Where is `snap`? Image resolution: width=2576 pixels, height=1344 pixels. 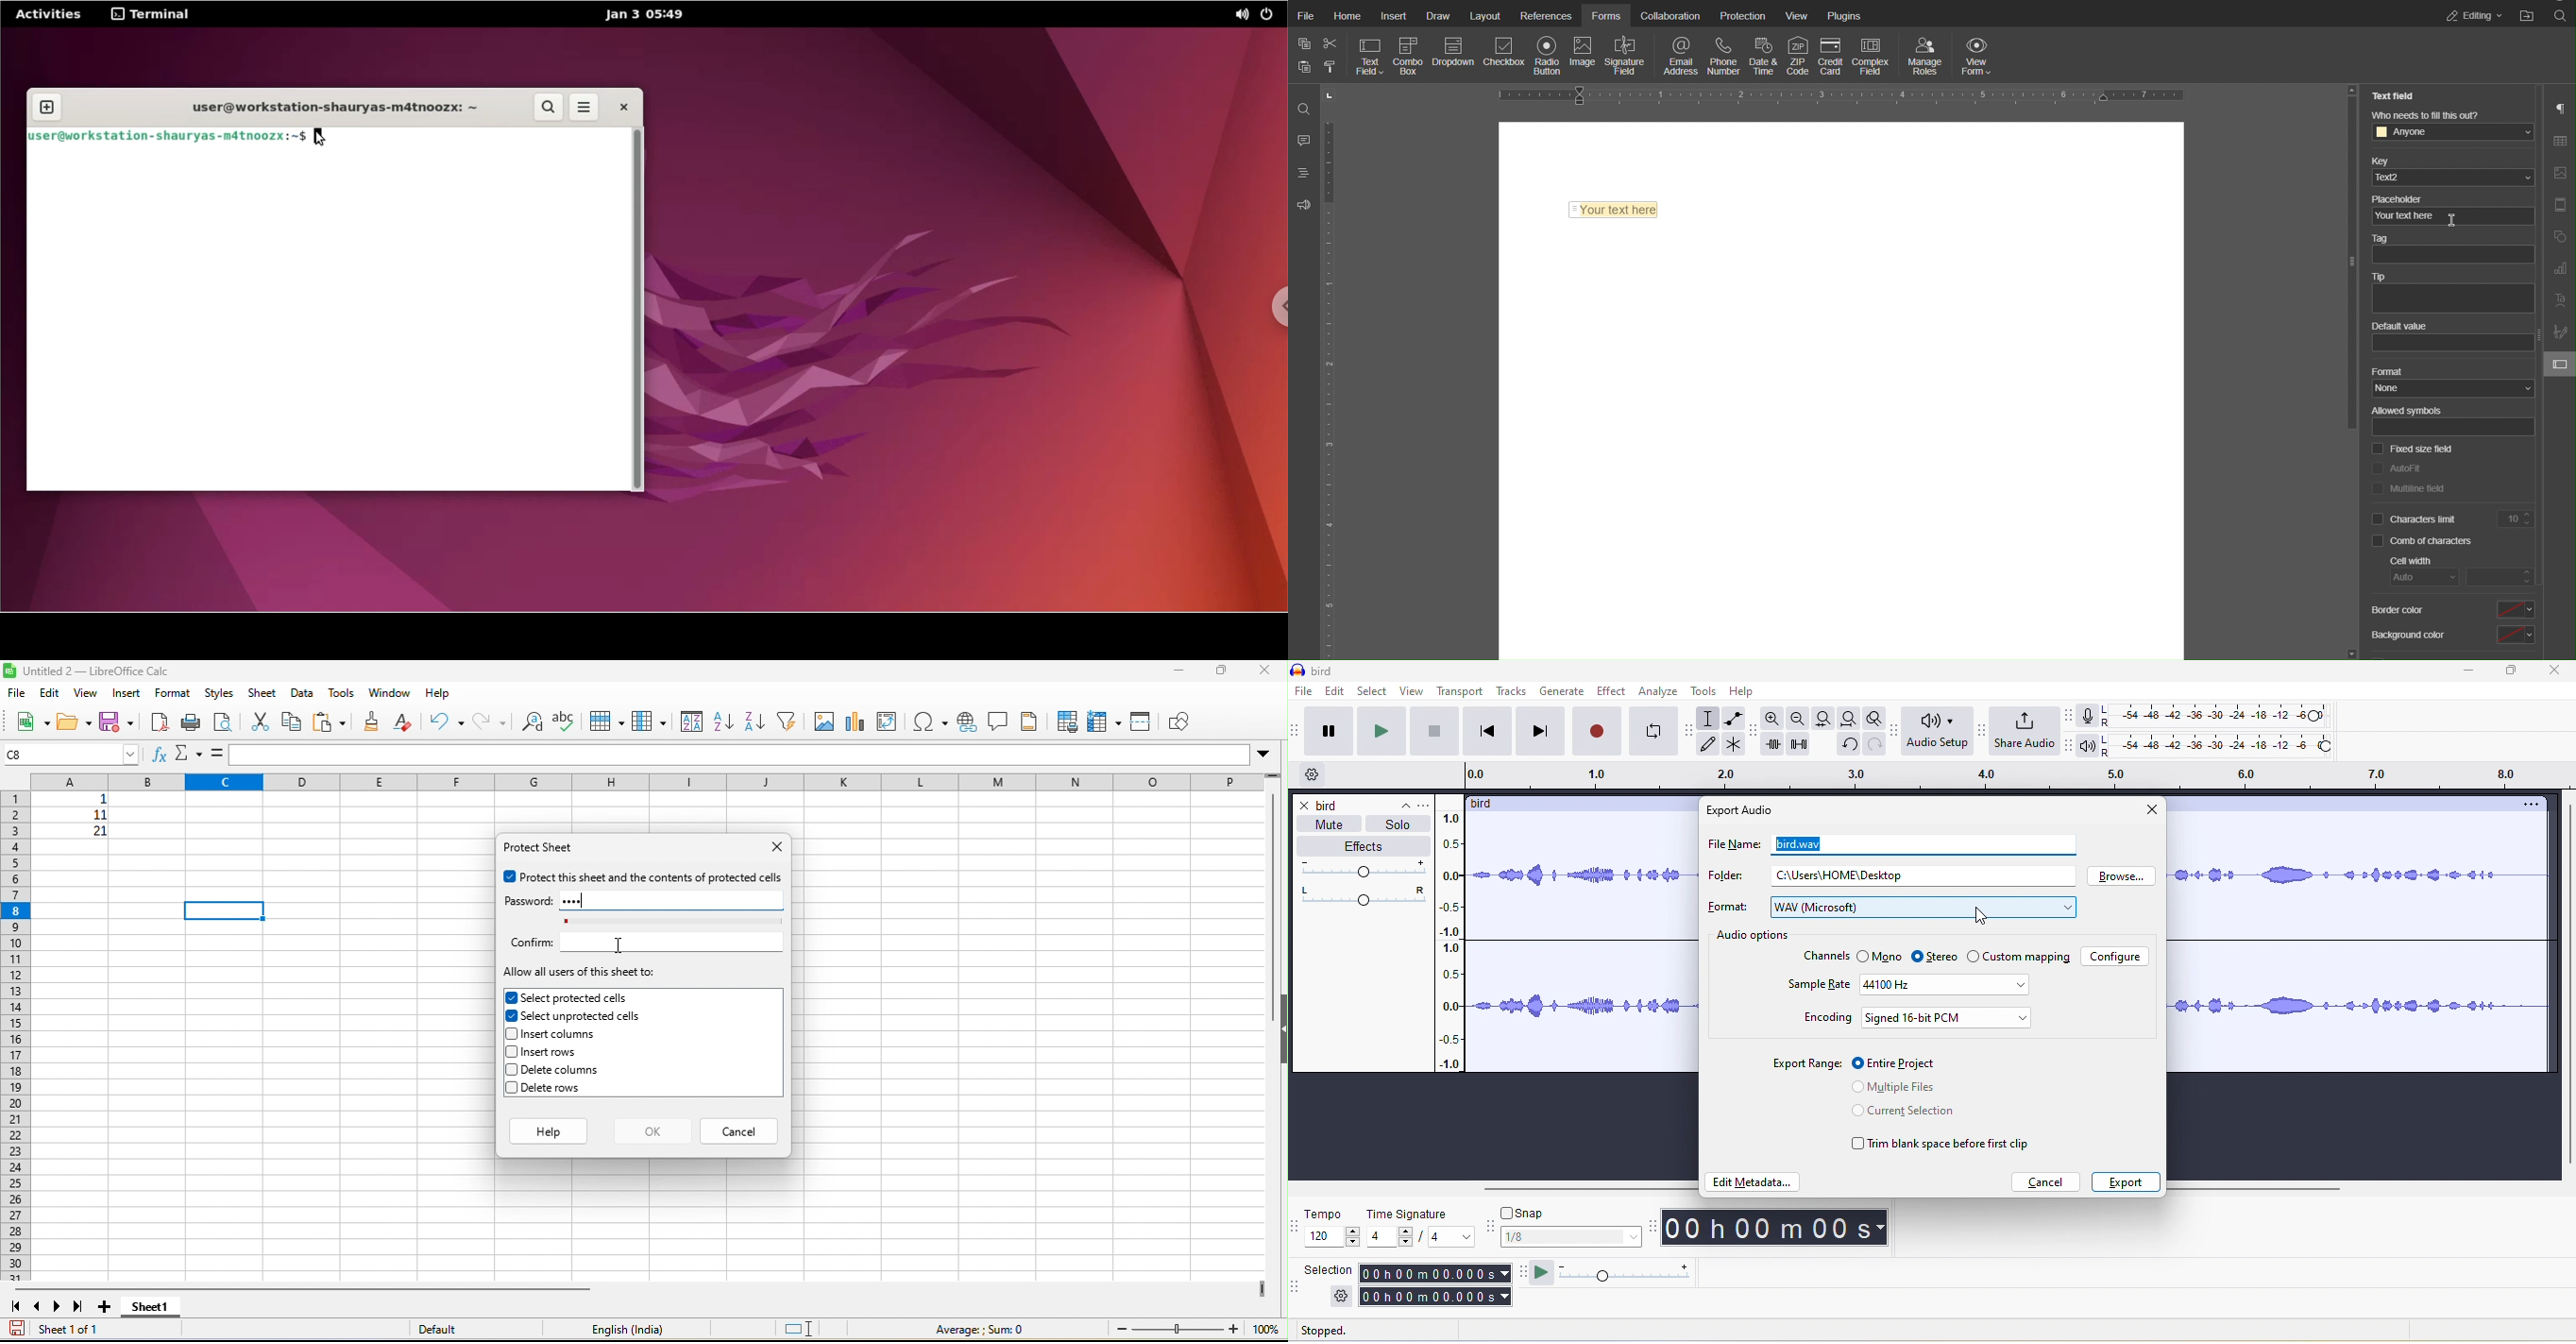
snap is located at coordinates (1576, 1238).